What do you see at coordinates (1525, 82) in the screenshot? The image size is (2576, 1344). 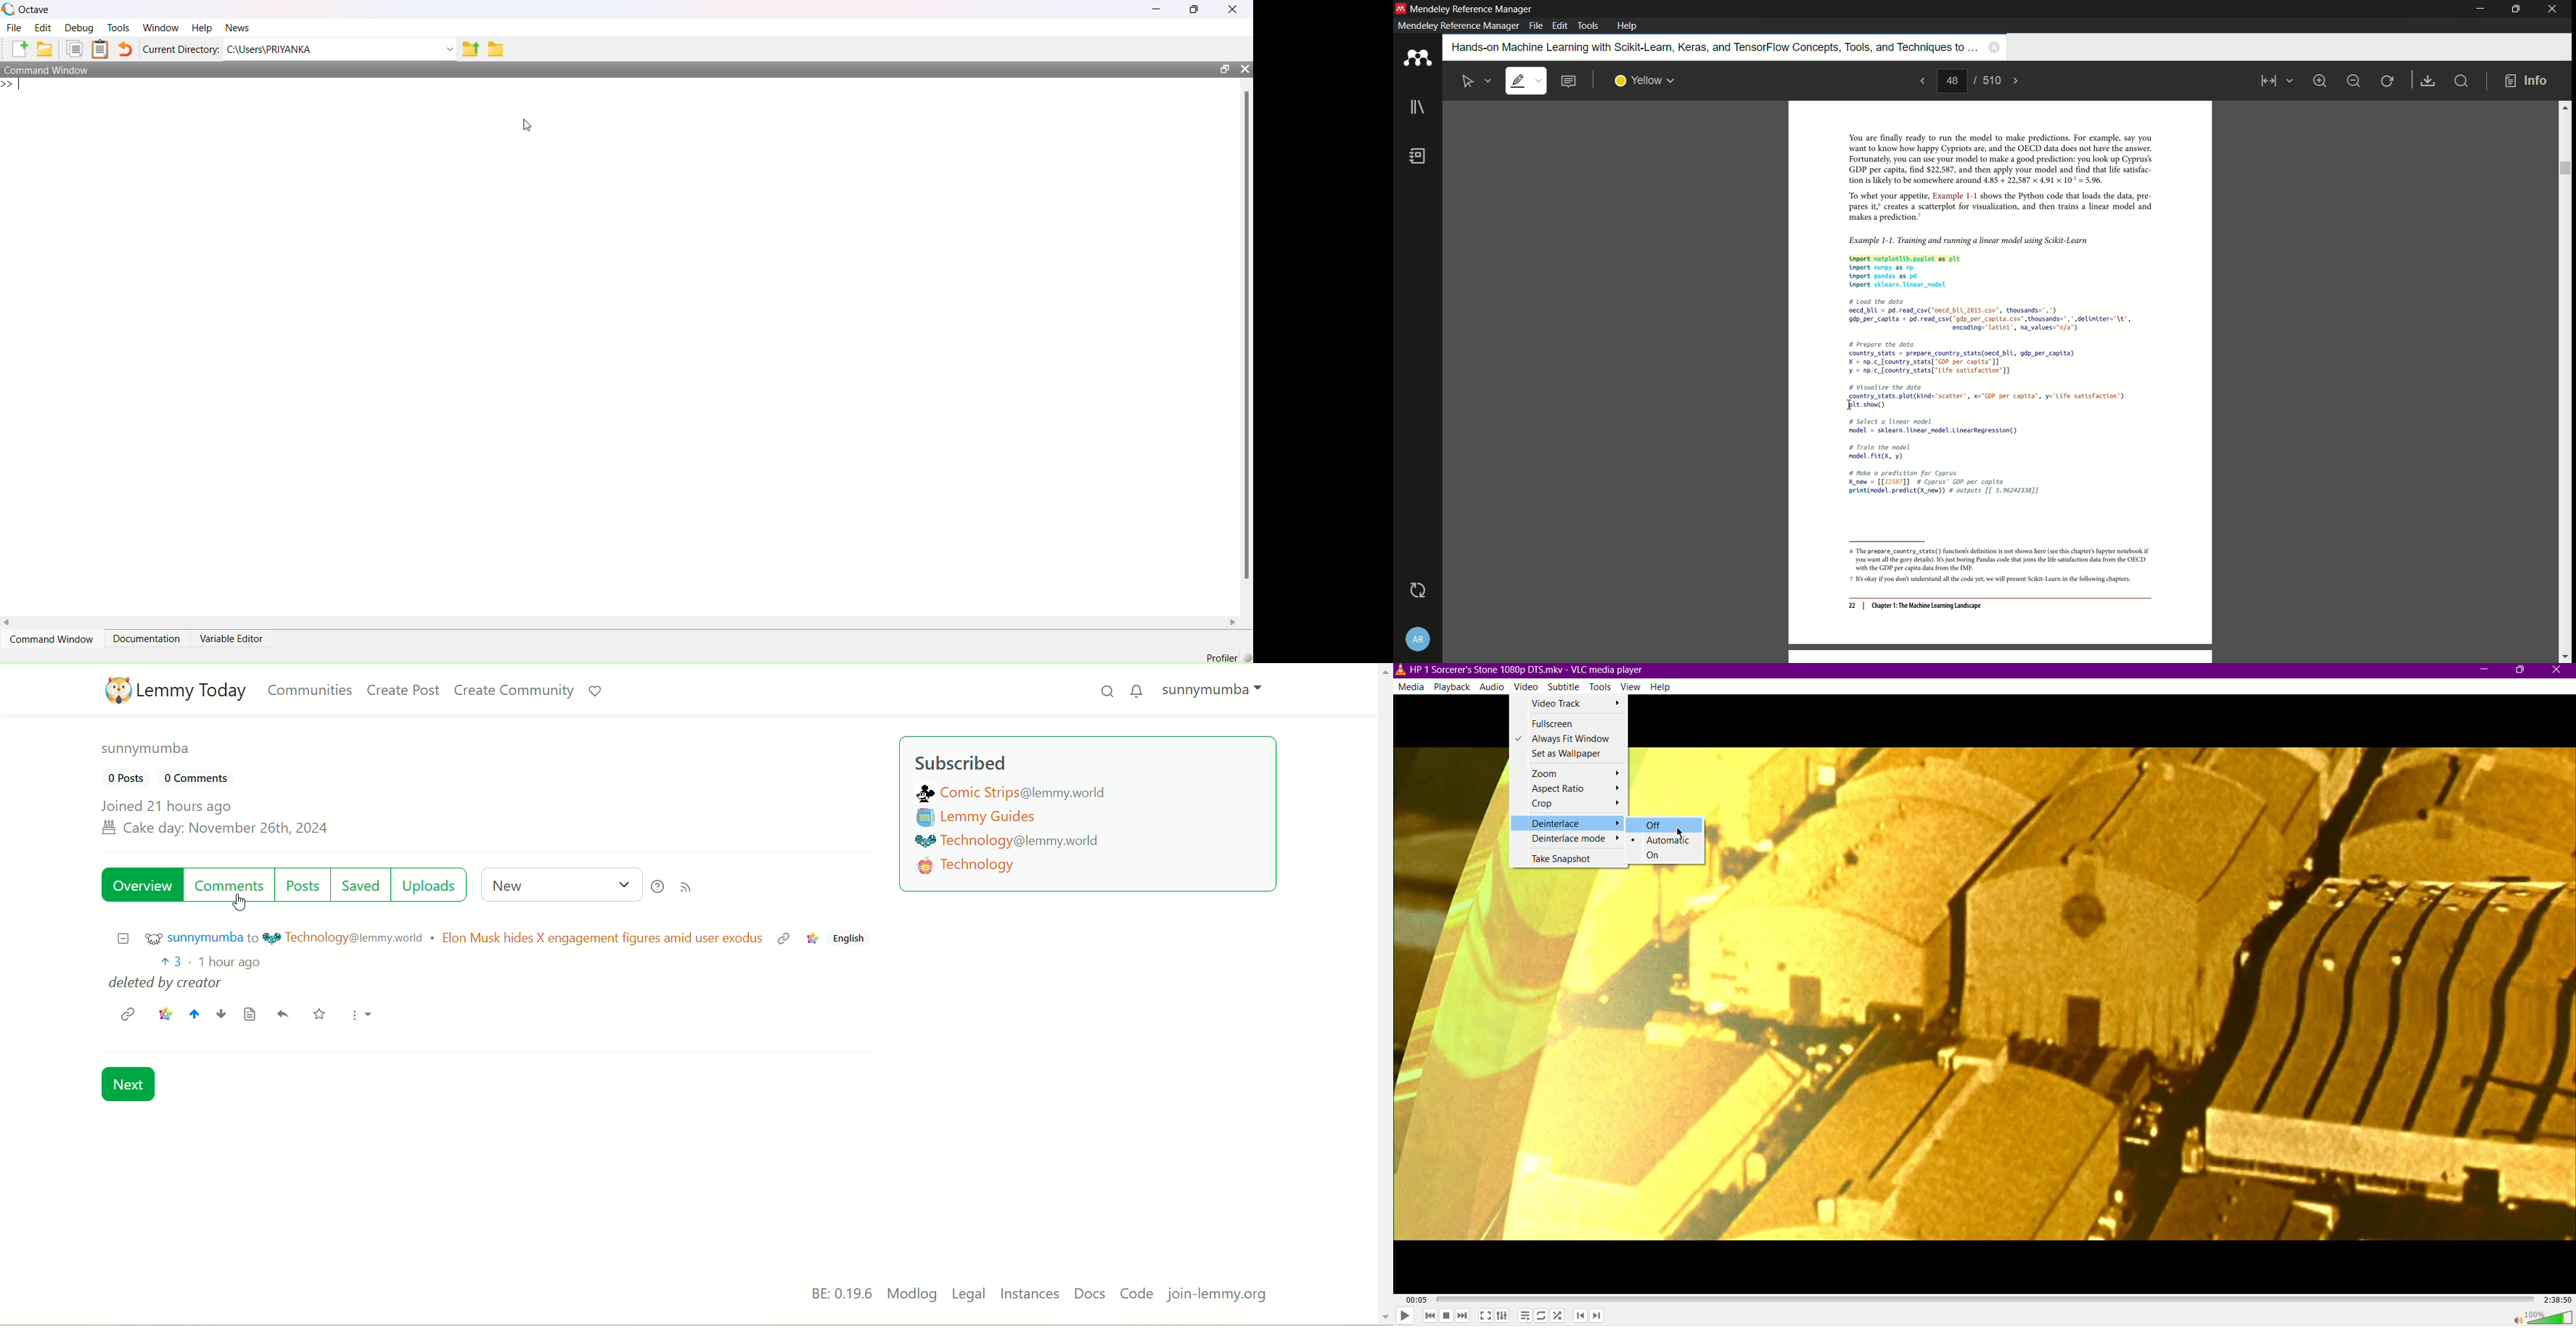 I see `highlight text is selected` at bounding box center [1525, 82].